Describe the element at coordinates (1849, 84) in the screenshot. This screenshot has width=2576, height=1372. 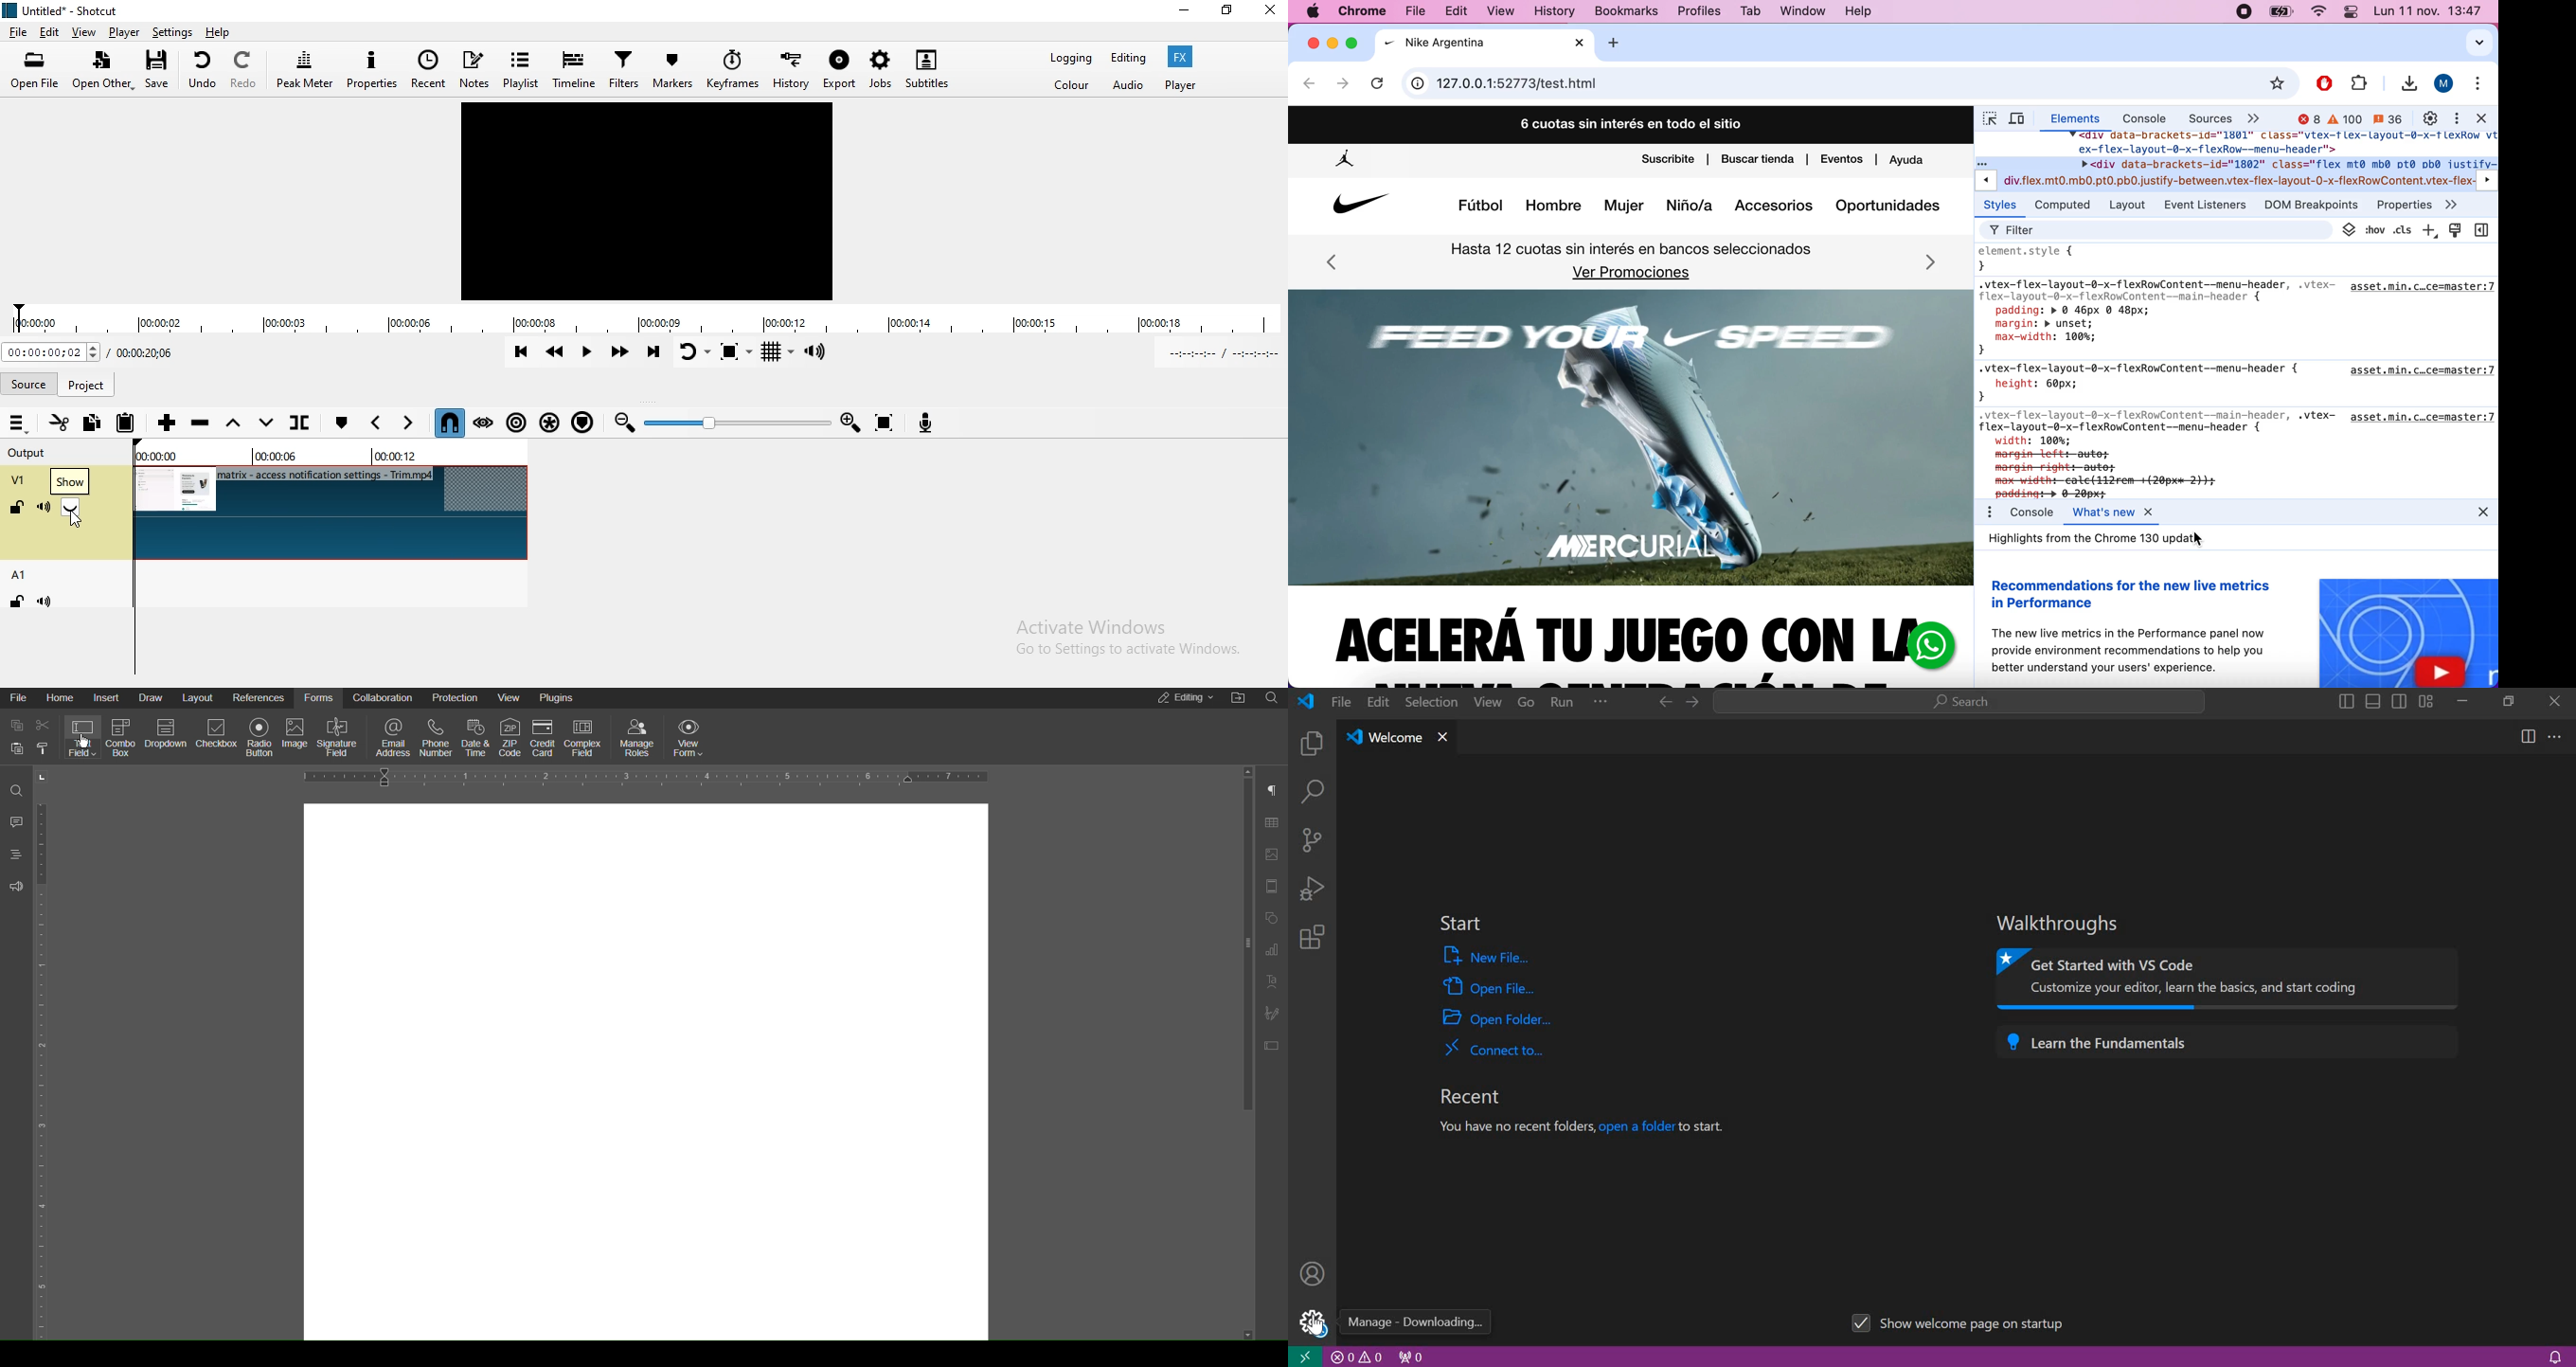
I see `search bar` at that location.